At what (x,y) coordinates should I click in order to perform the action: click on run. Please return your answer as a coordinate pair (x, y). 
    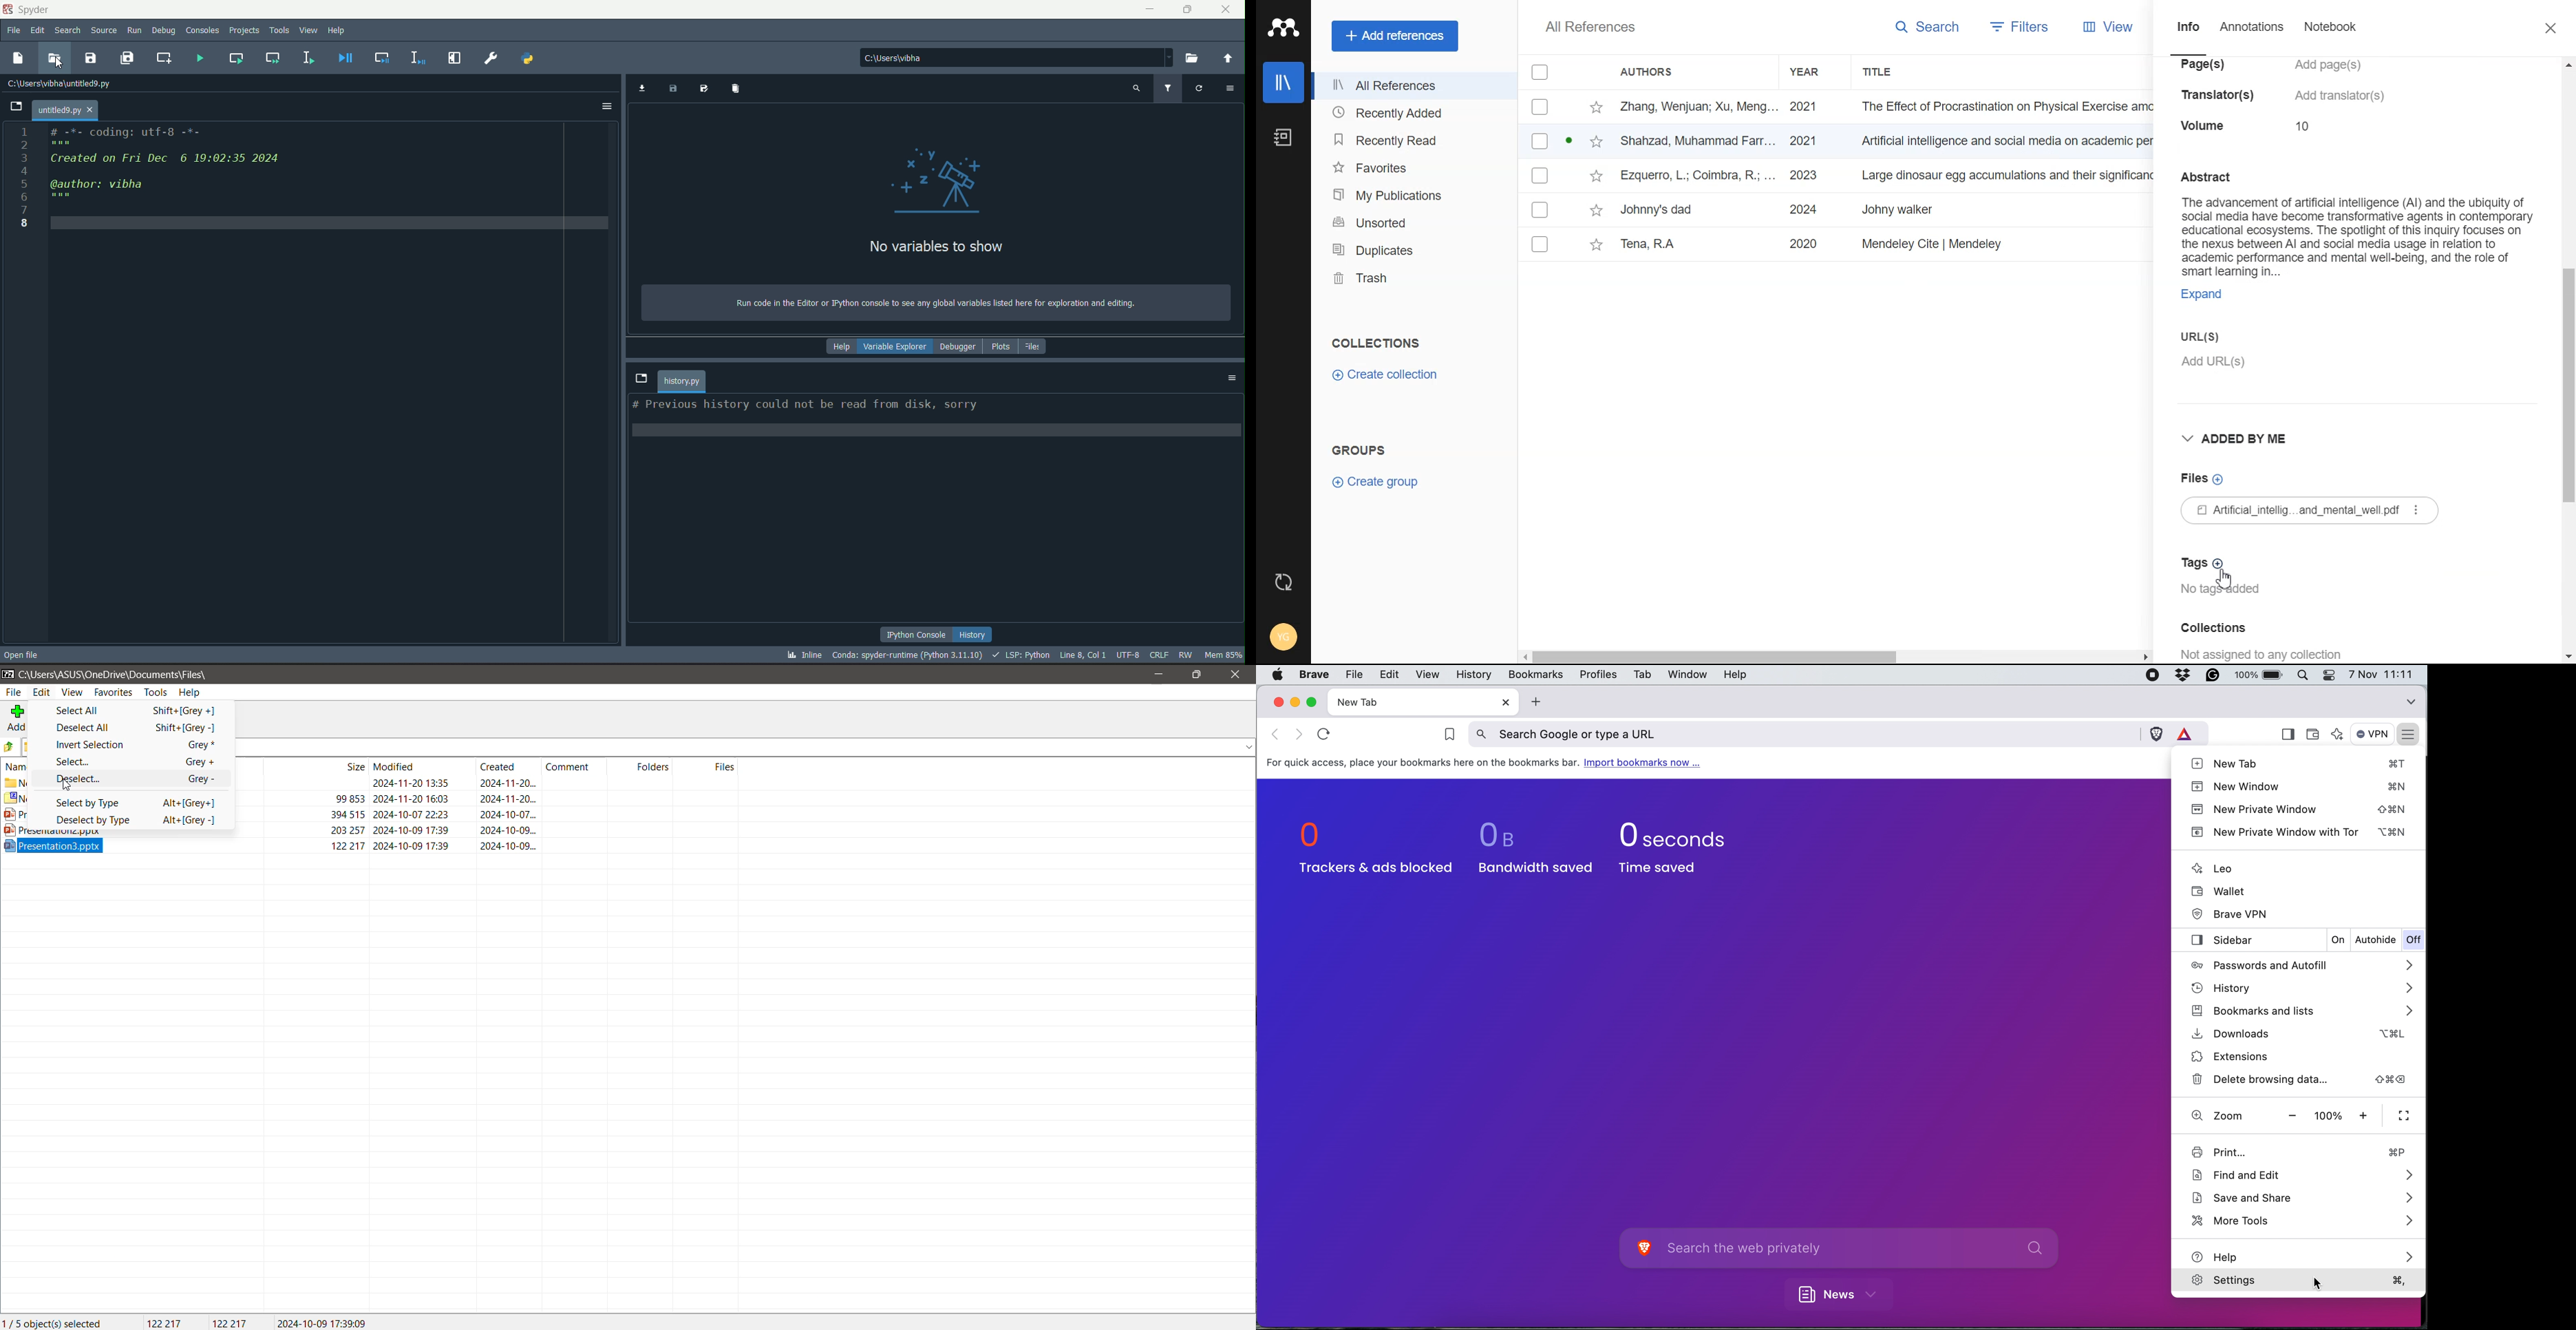
    Looking at the image, I should click on (135, 31).